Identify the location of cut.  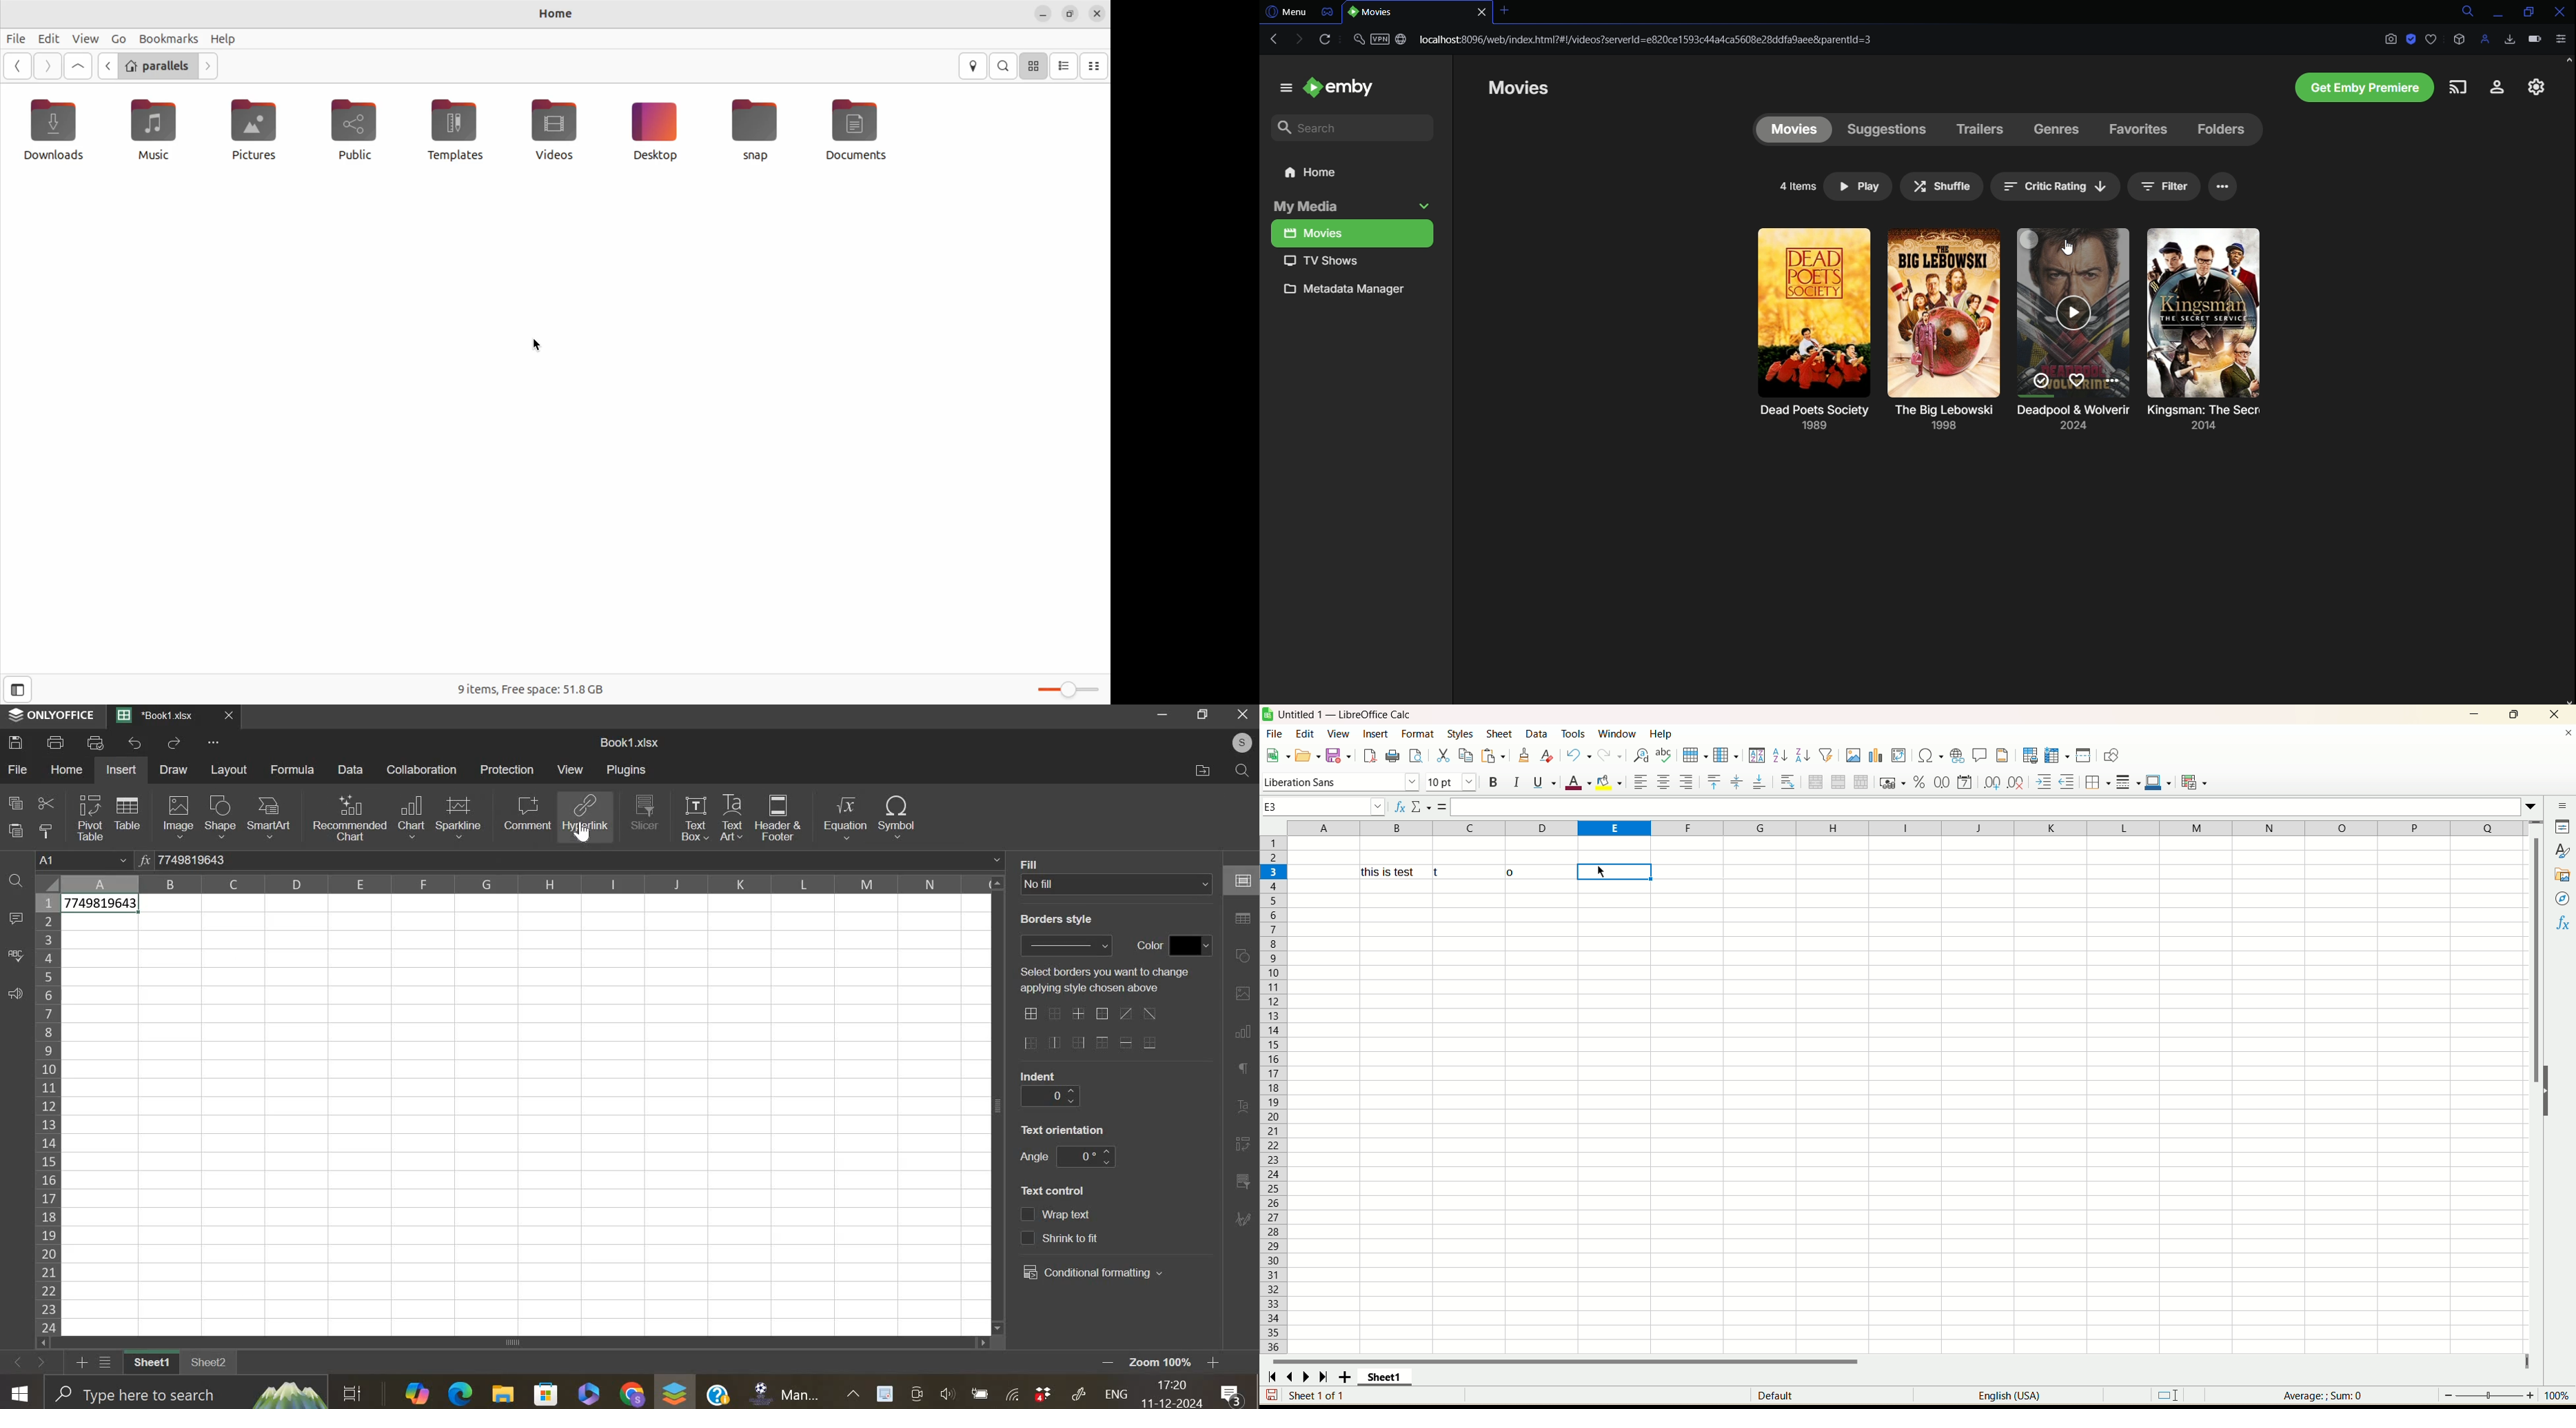
(46, 805).